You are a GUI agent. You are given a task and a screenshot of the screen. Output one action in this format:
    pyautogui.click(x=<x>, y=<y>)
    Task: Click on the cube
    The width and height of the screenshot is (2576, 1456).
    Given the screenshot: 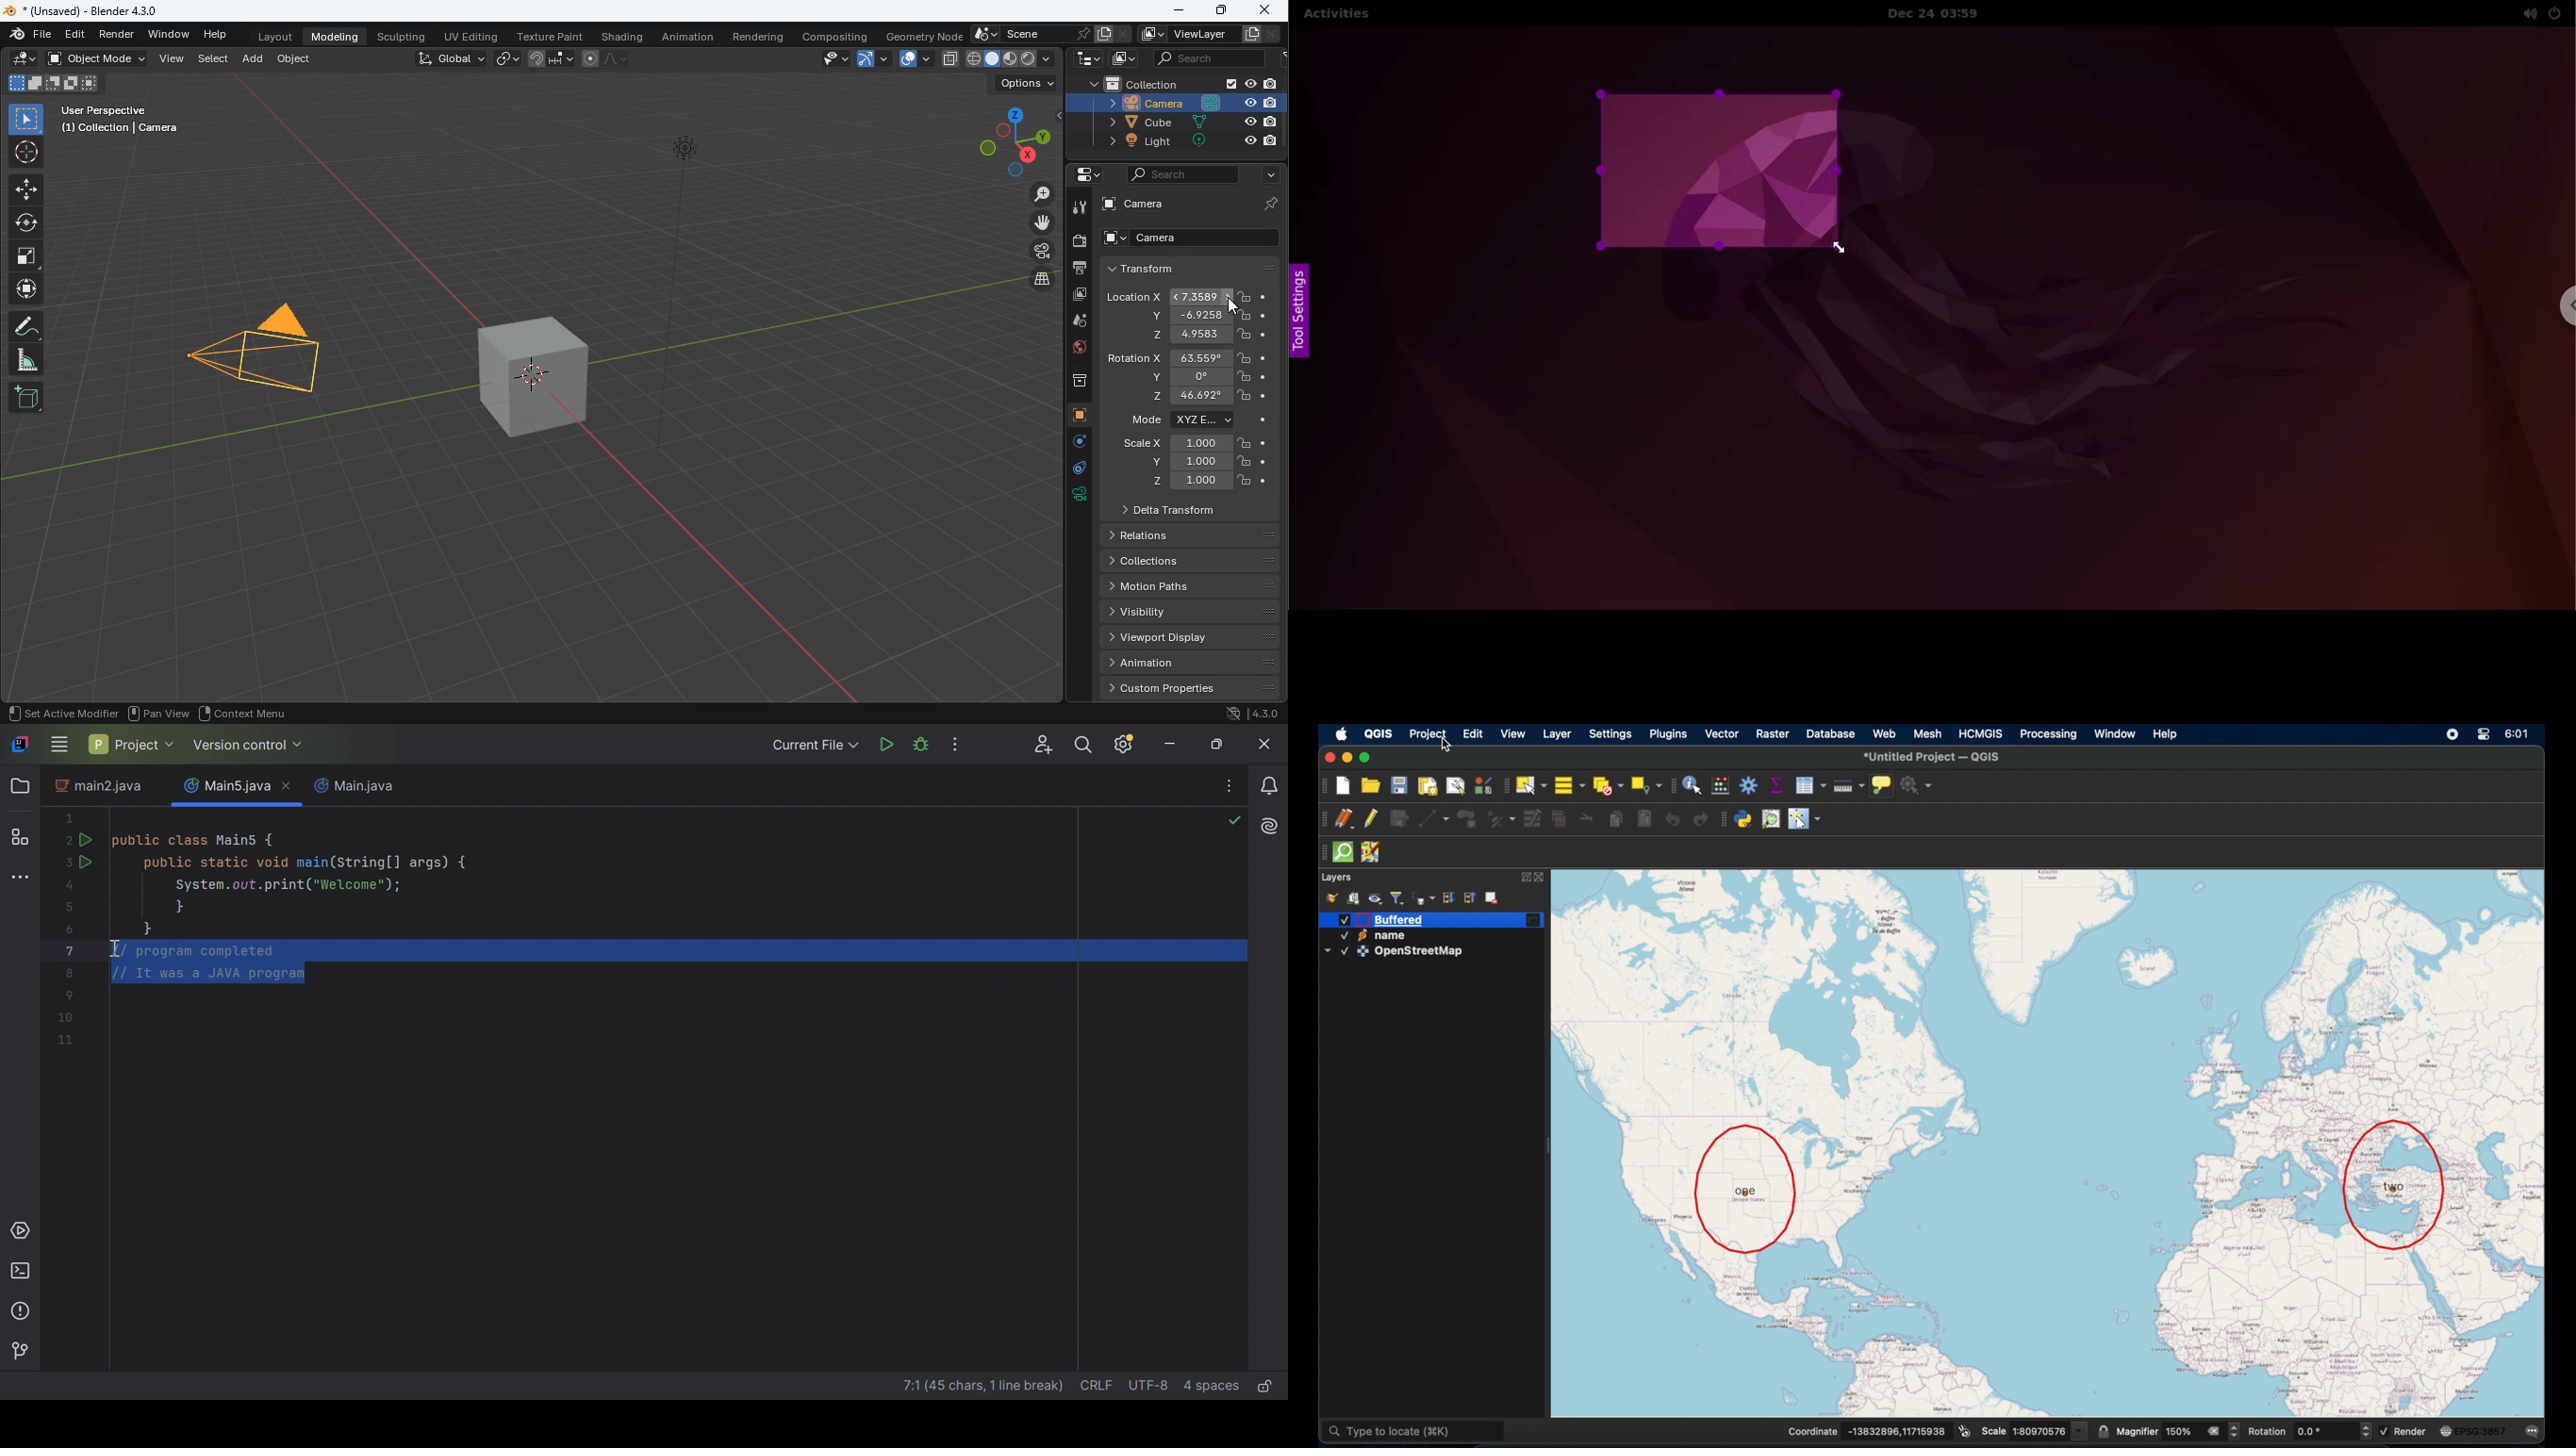 What is the action you would take?
    pyautogui.click(x=539, y=374)
    